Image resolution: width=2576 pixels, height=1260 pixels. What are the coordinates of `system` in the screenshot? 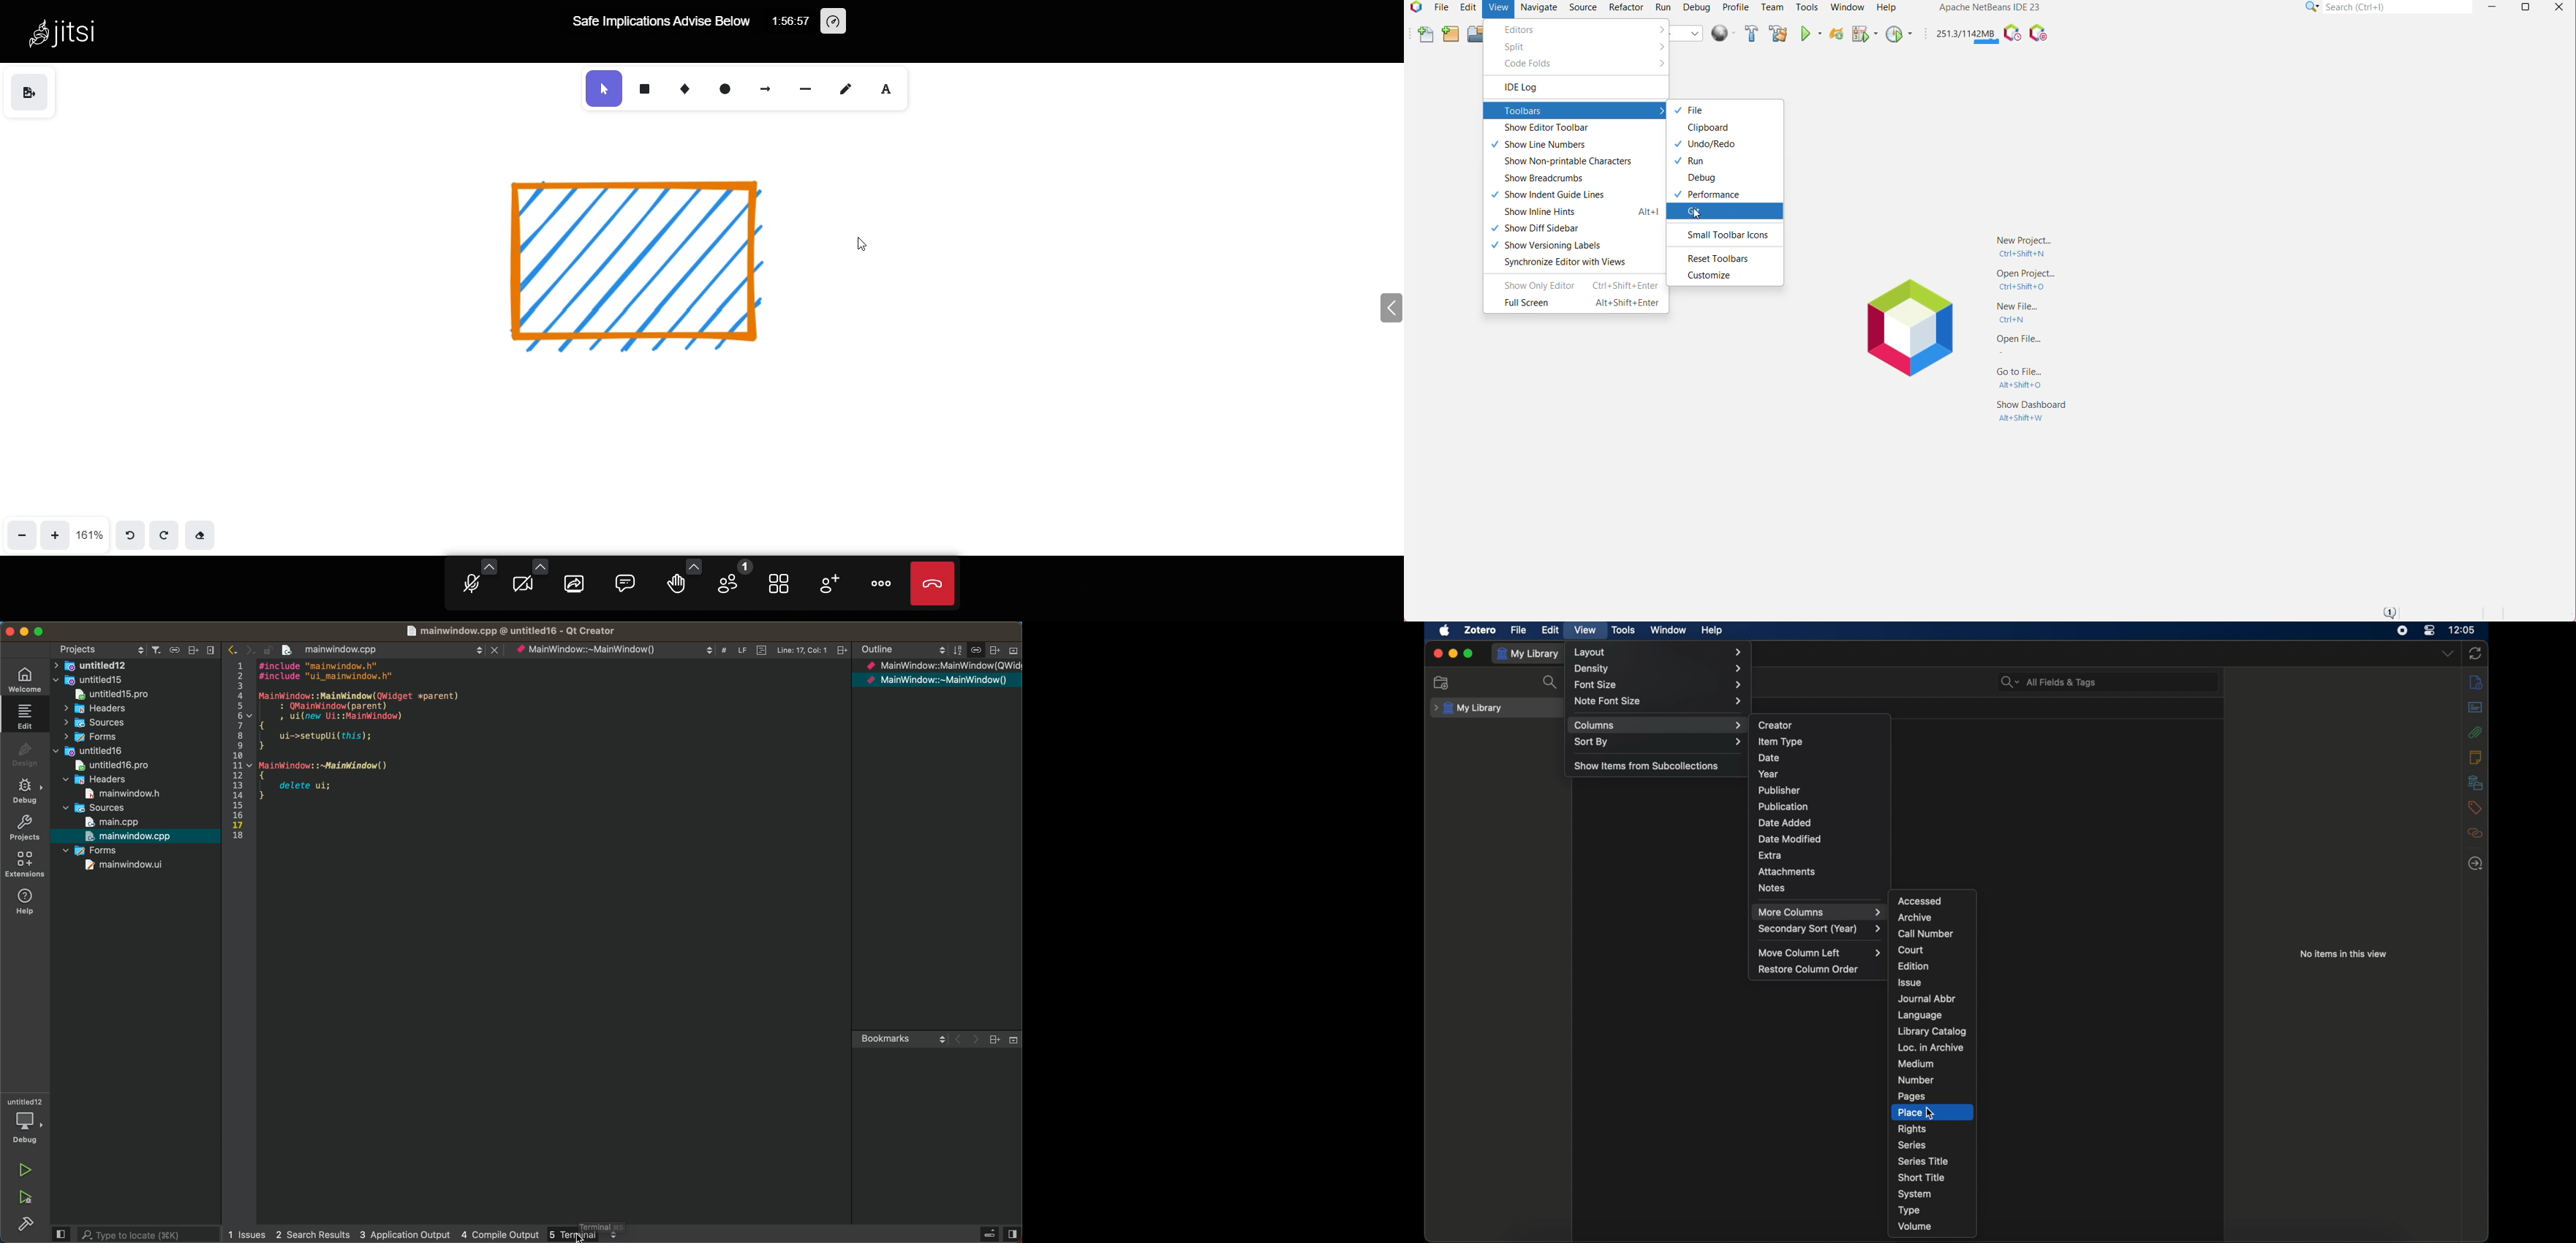 It's located at (1915, 1195).